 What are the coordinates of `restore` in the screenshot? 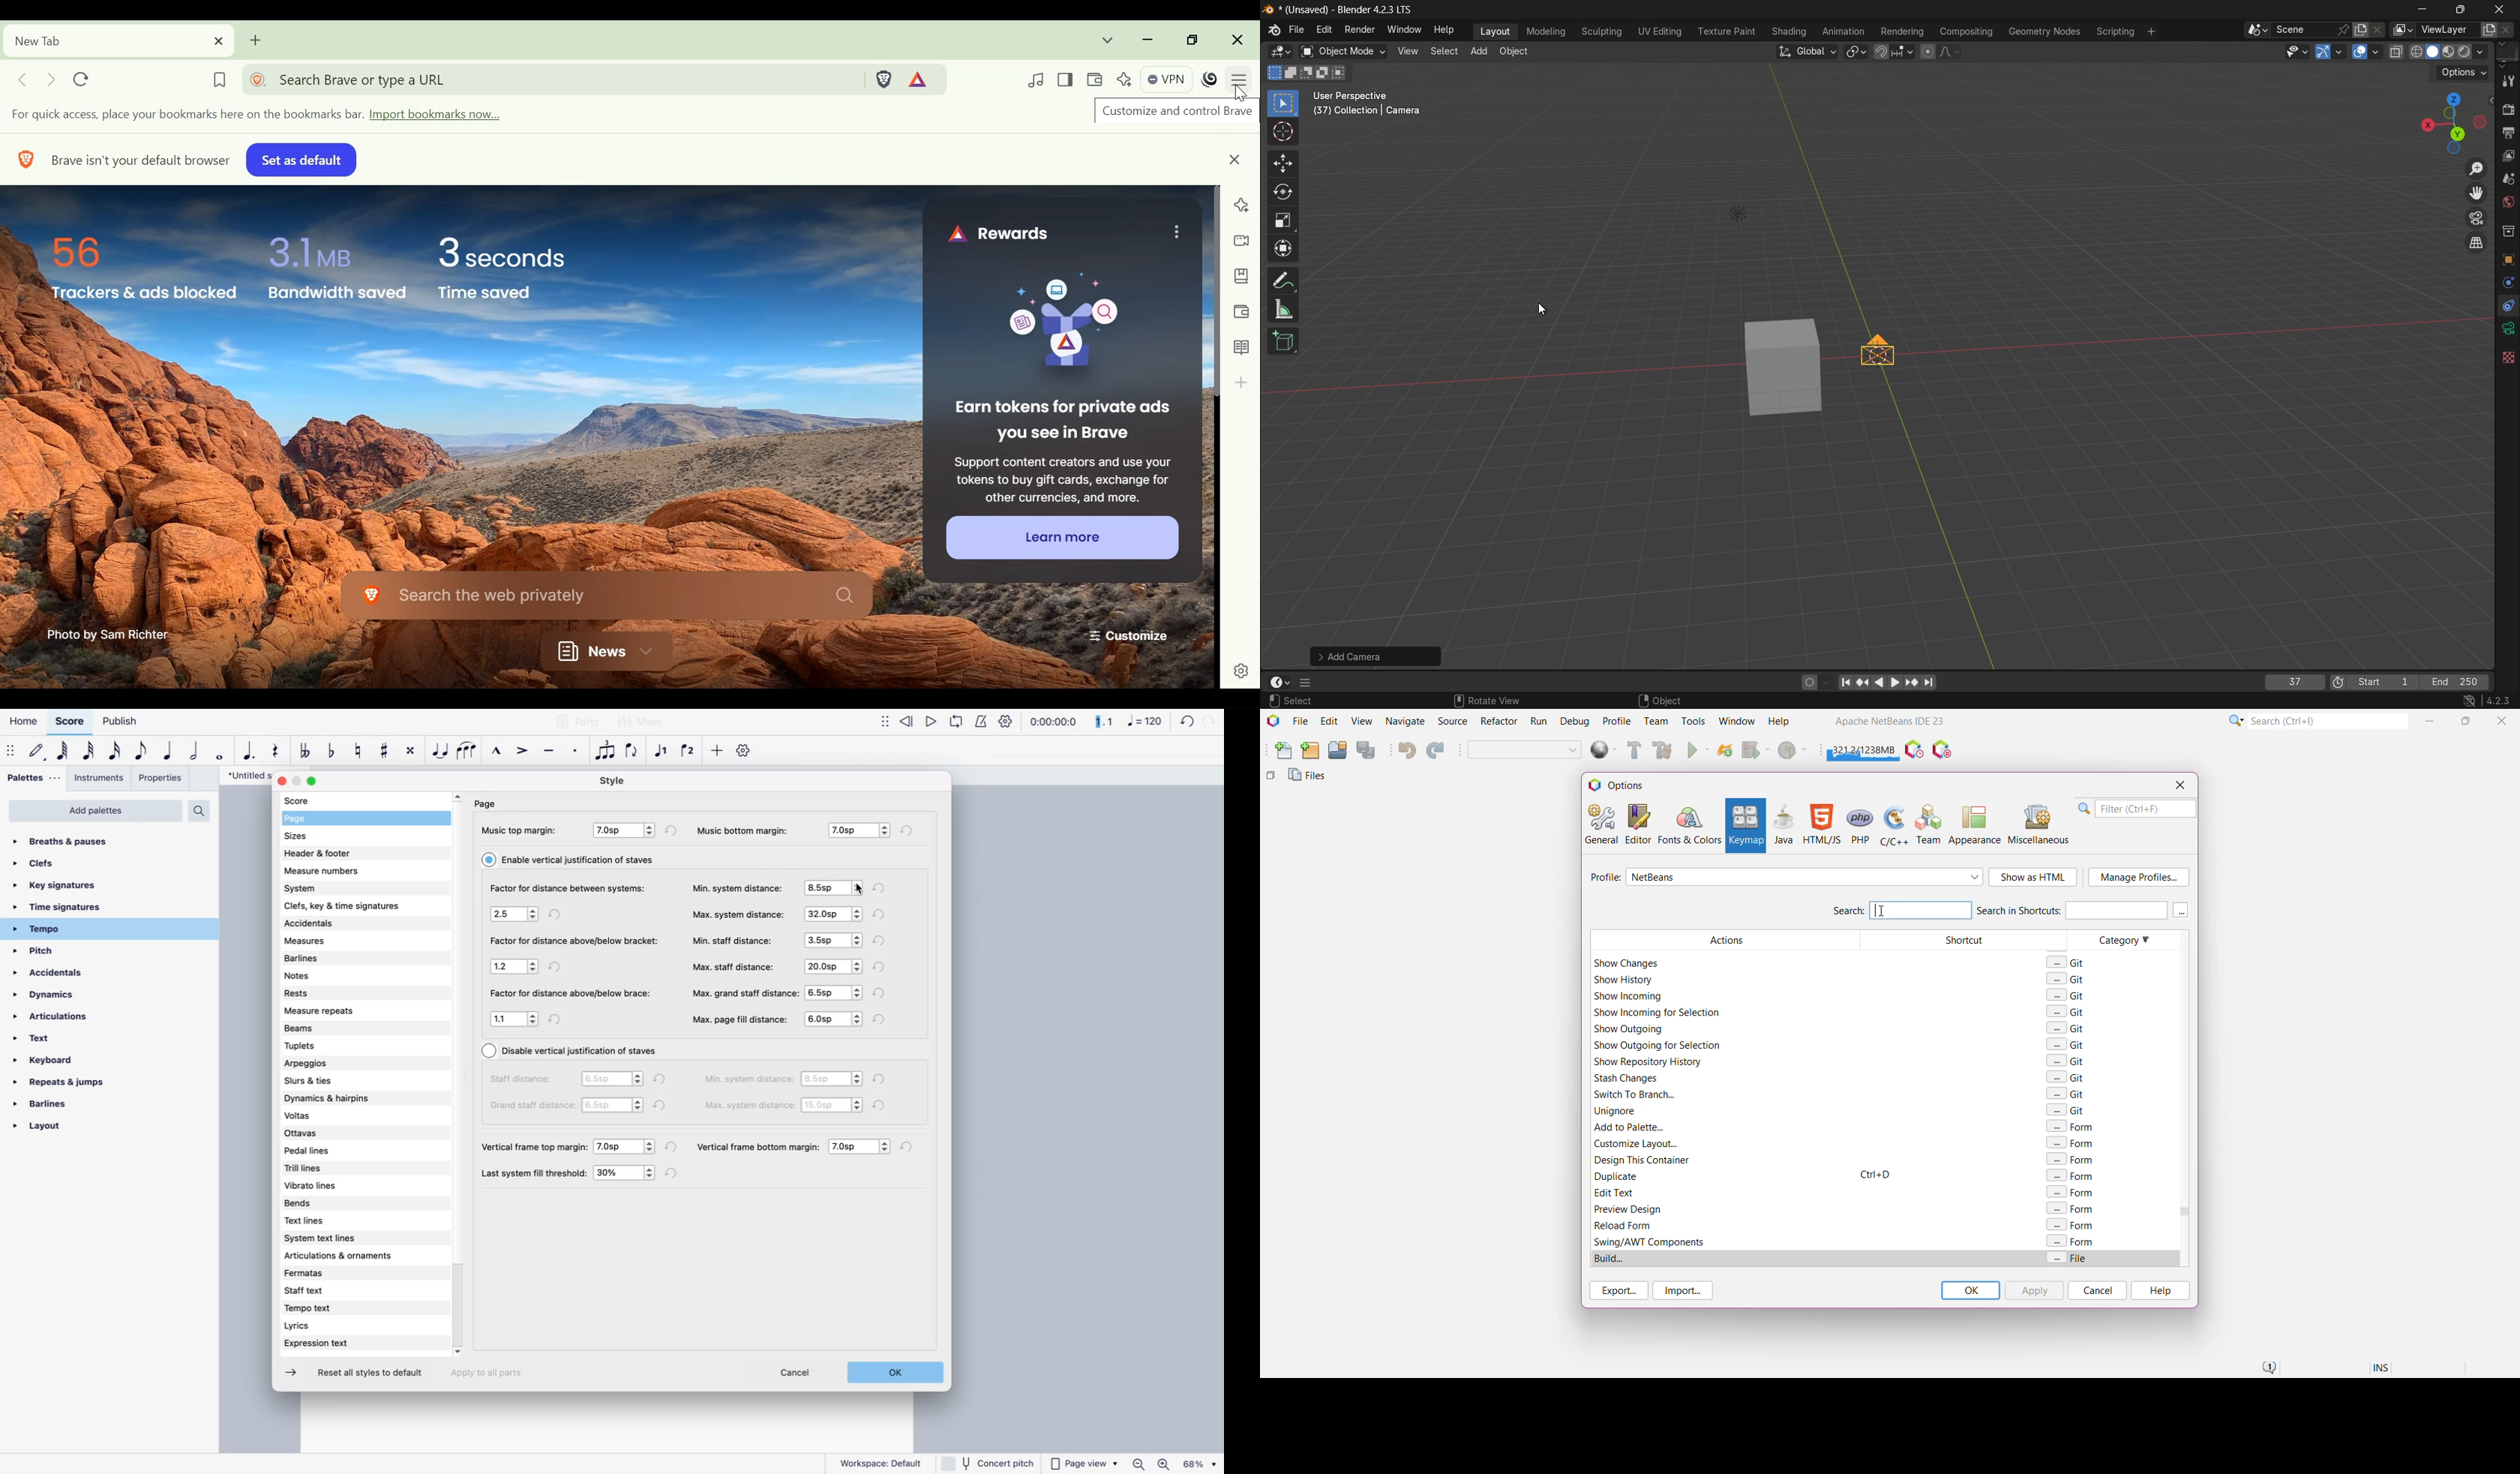 It's located at (1188, 39).